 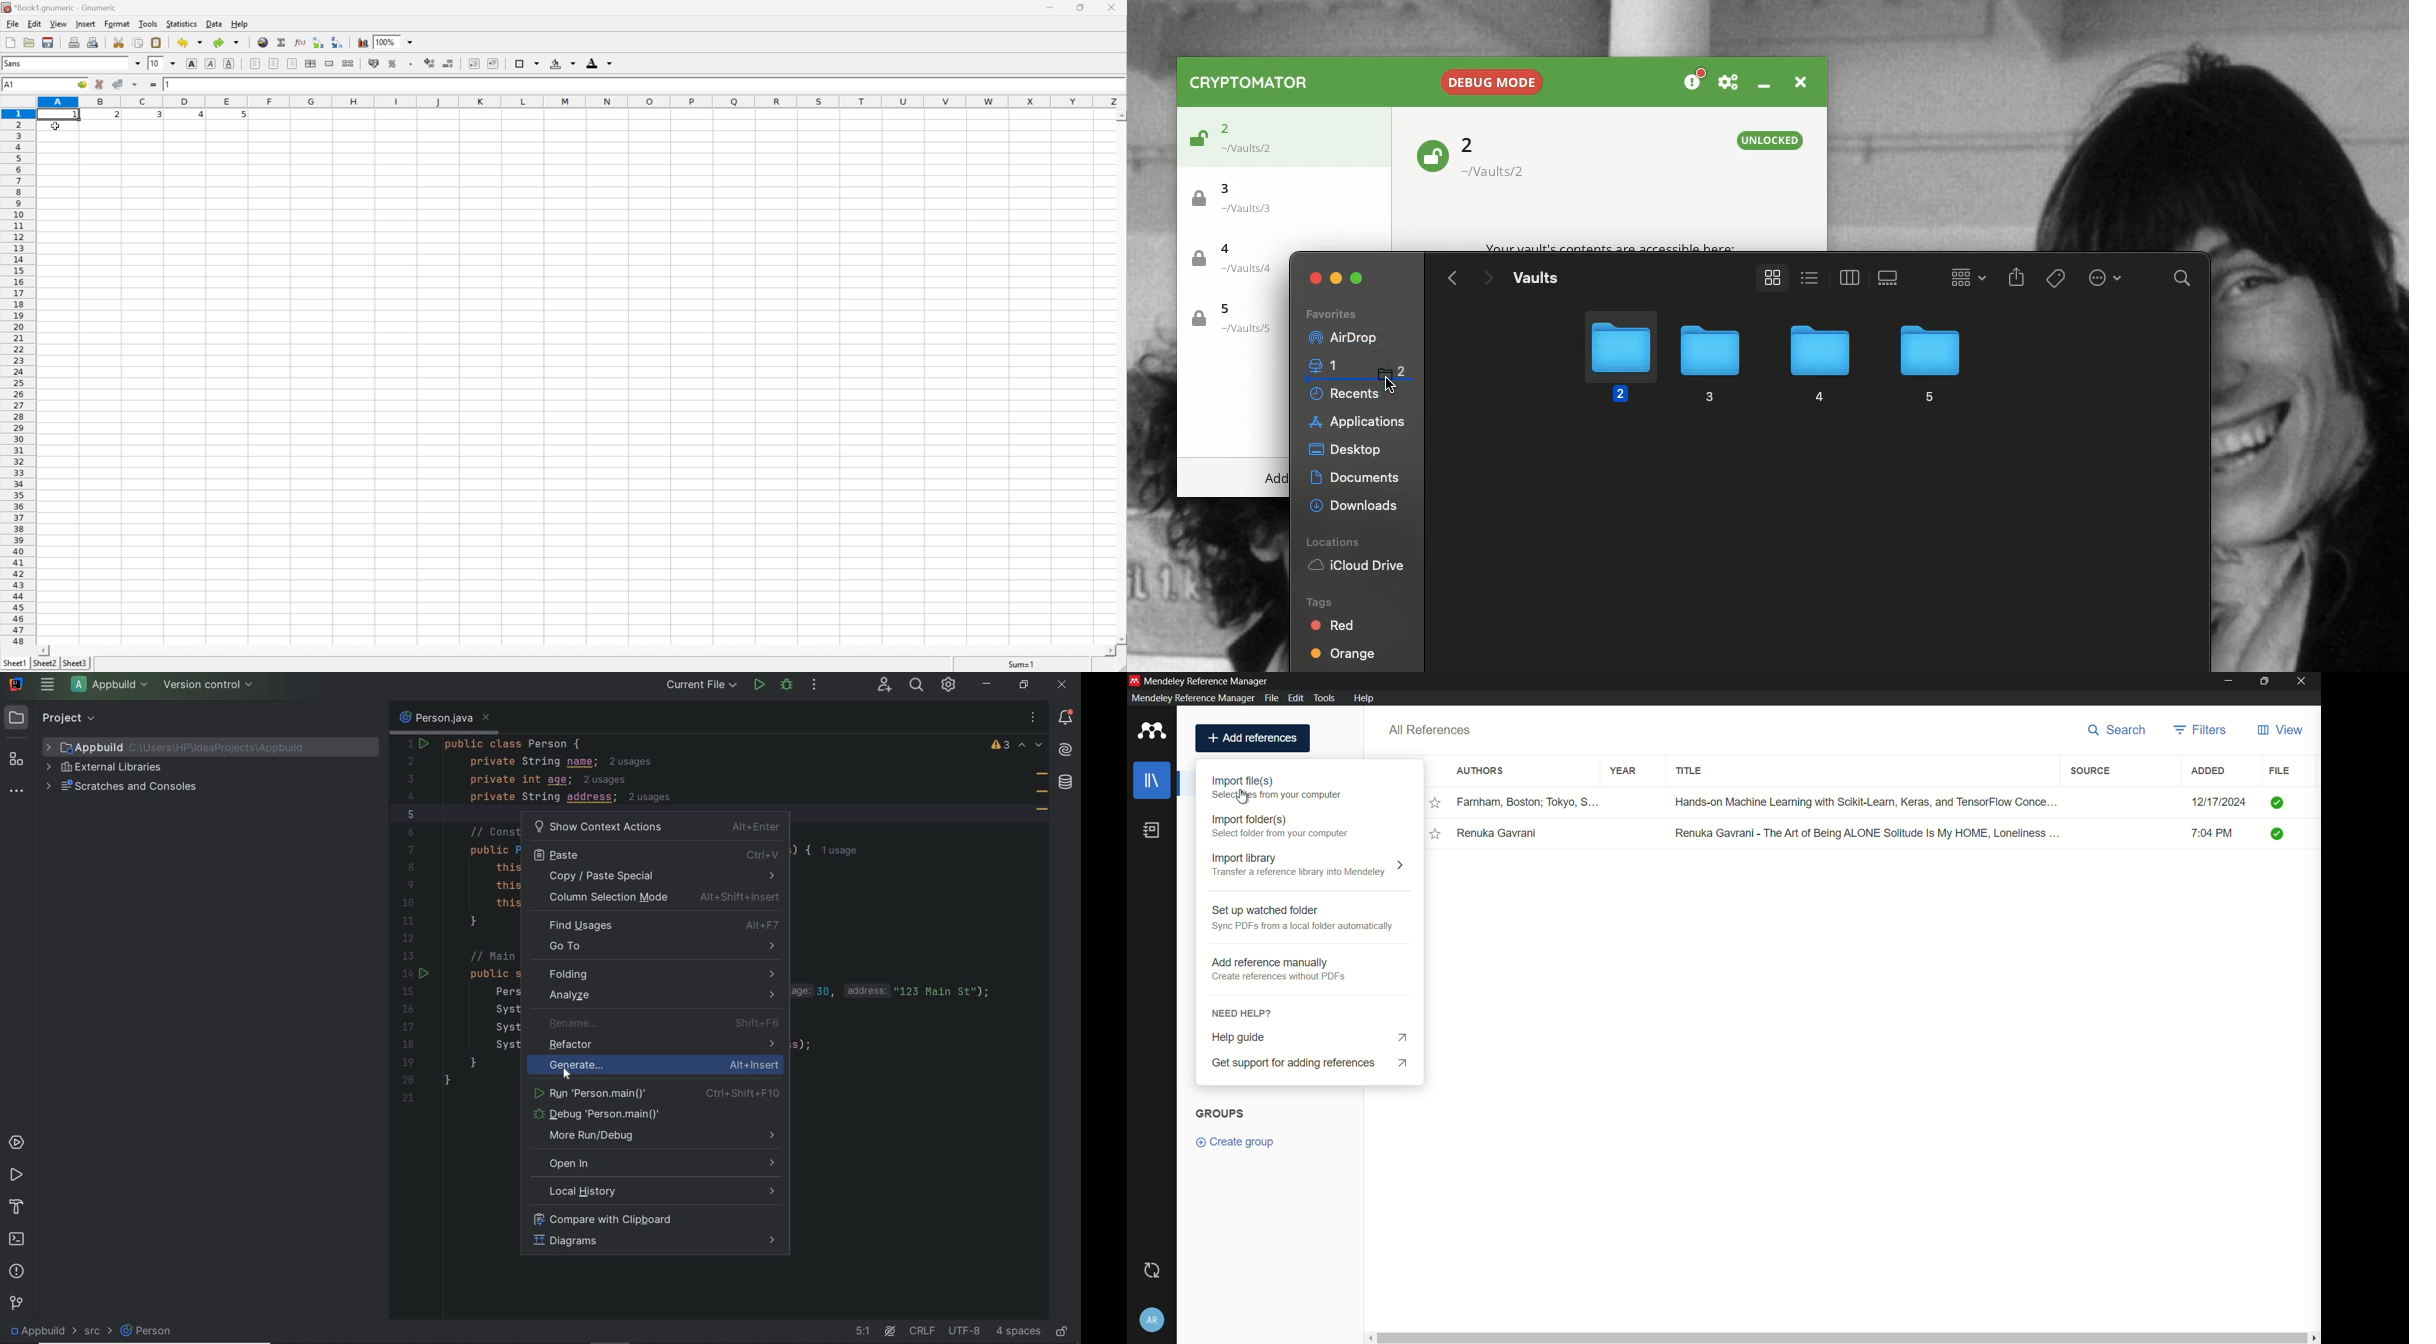 What do you see at coordinates (2280, 770) in the screenshot?
I see `file` at bounding box center [2280, 770].